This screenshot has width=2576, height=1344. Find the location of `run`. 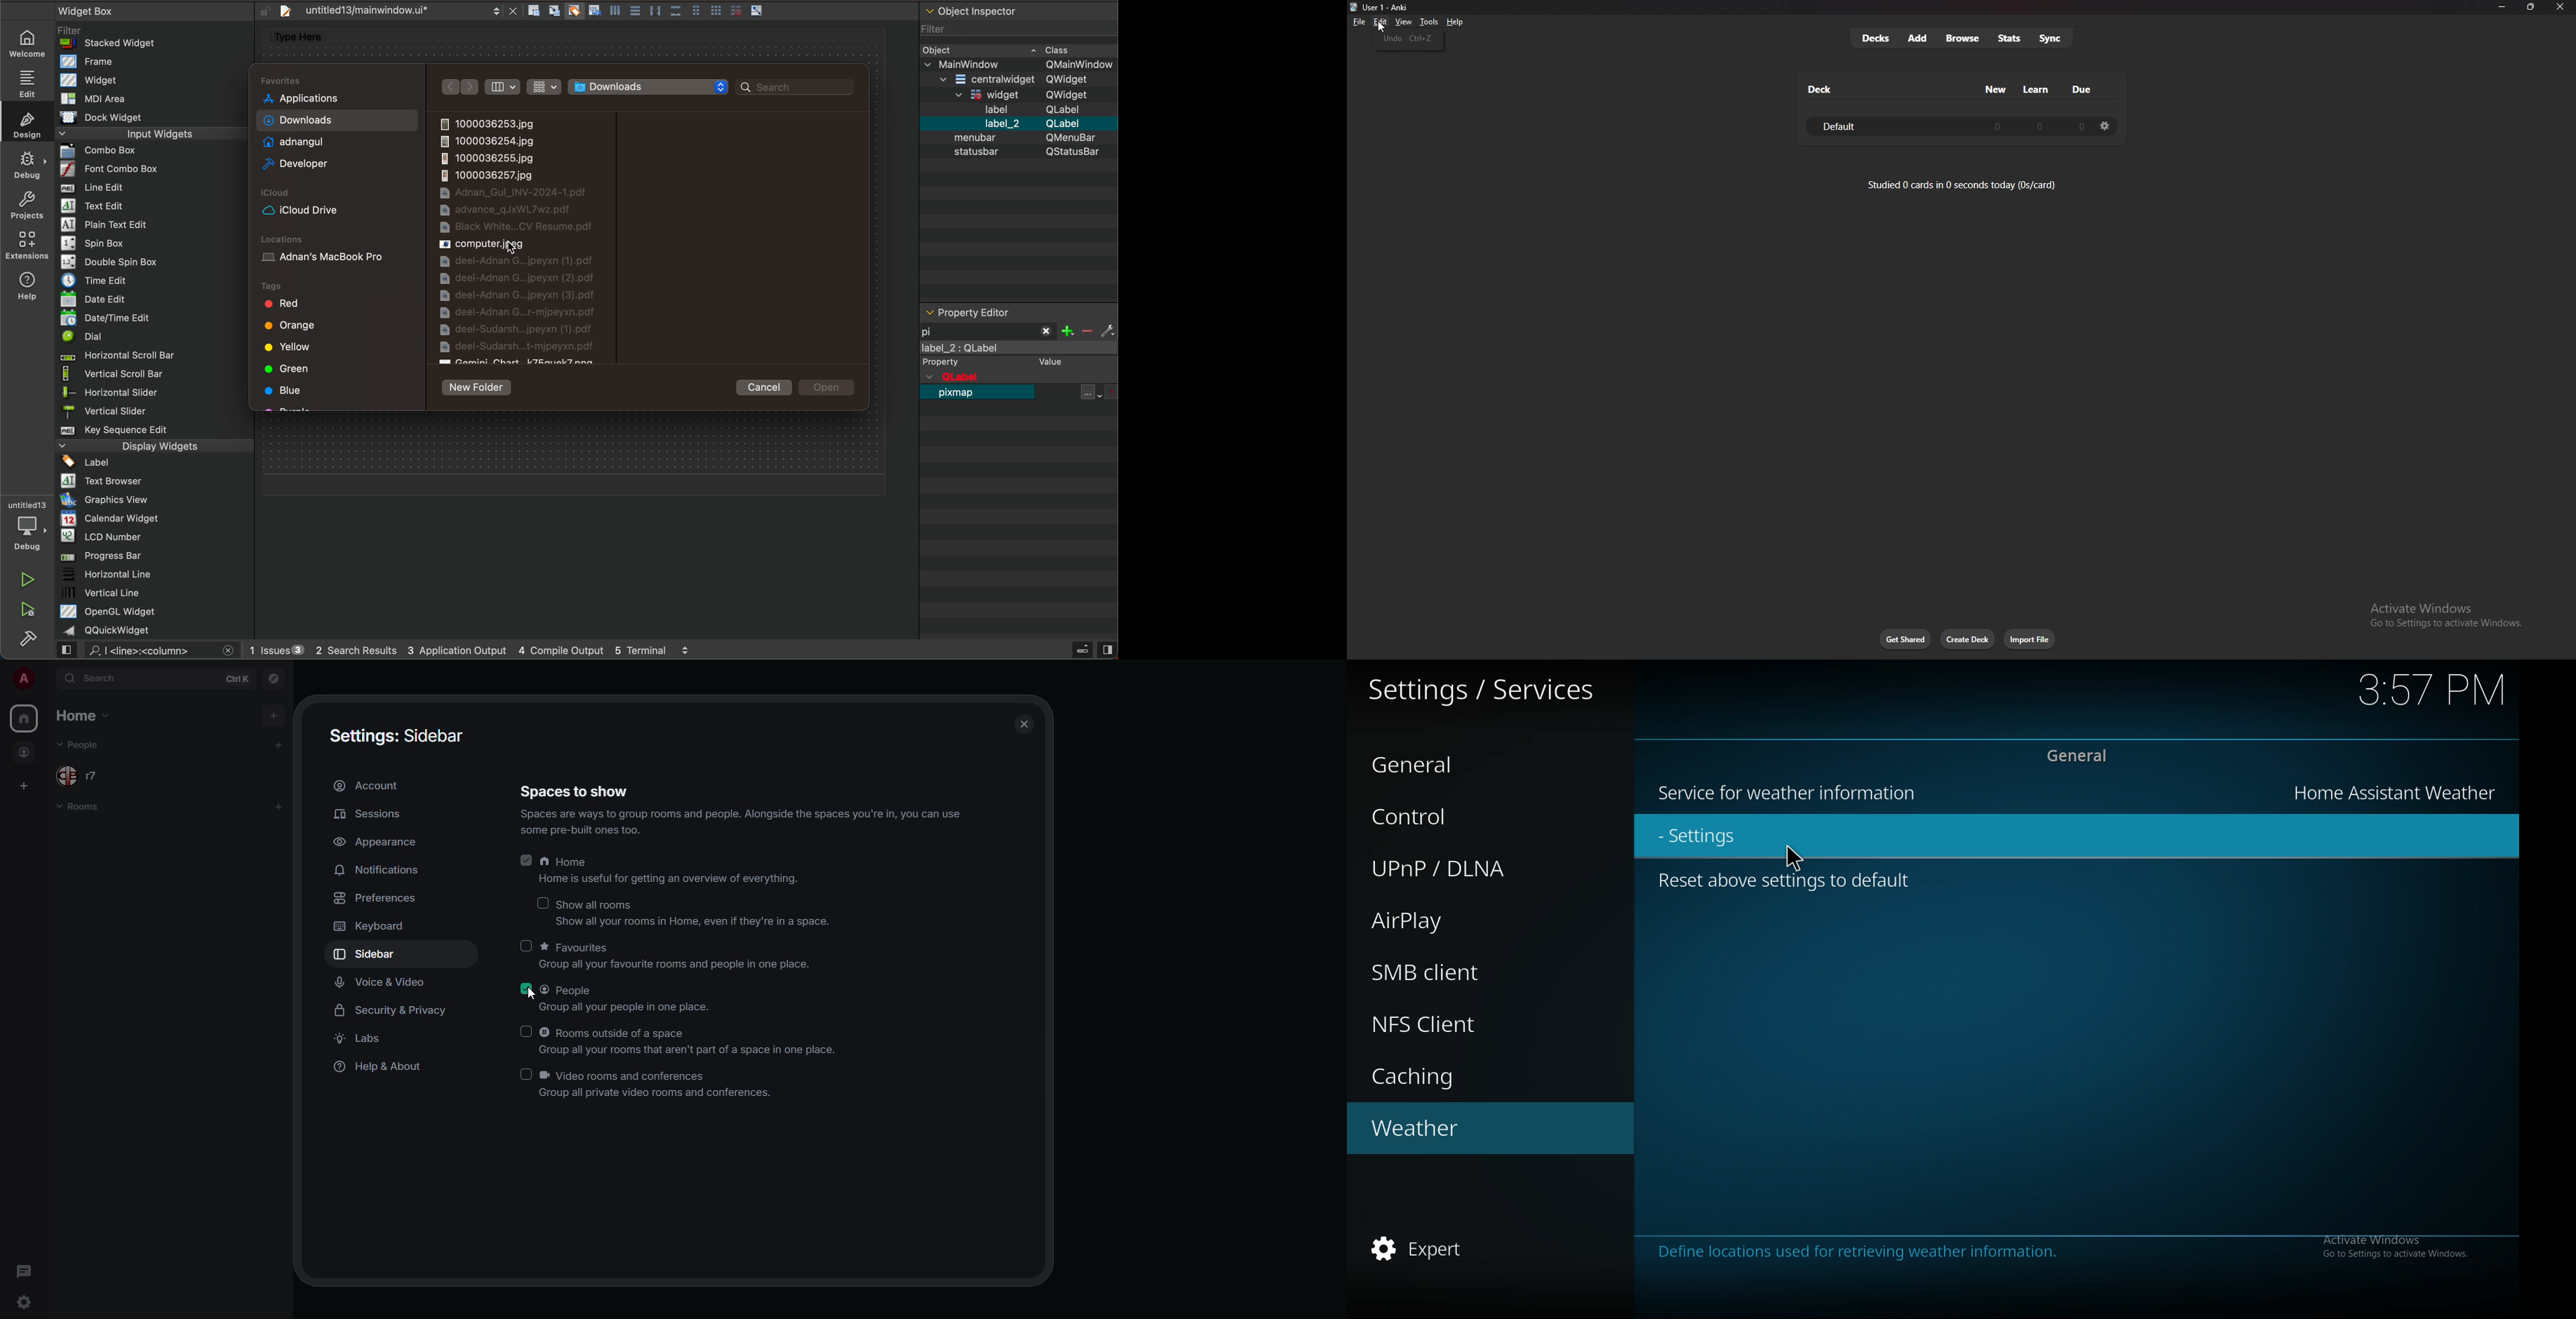

run is located at coordinates (27, 578).